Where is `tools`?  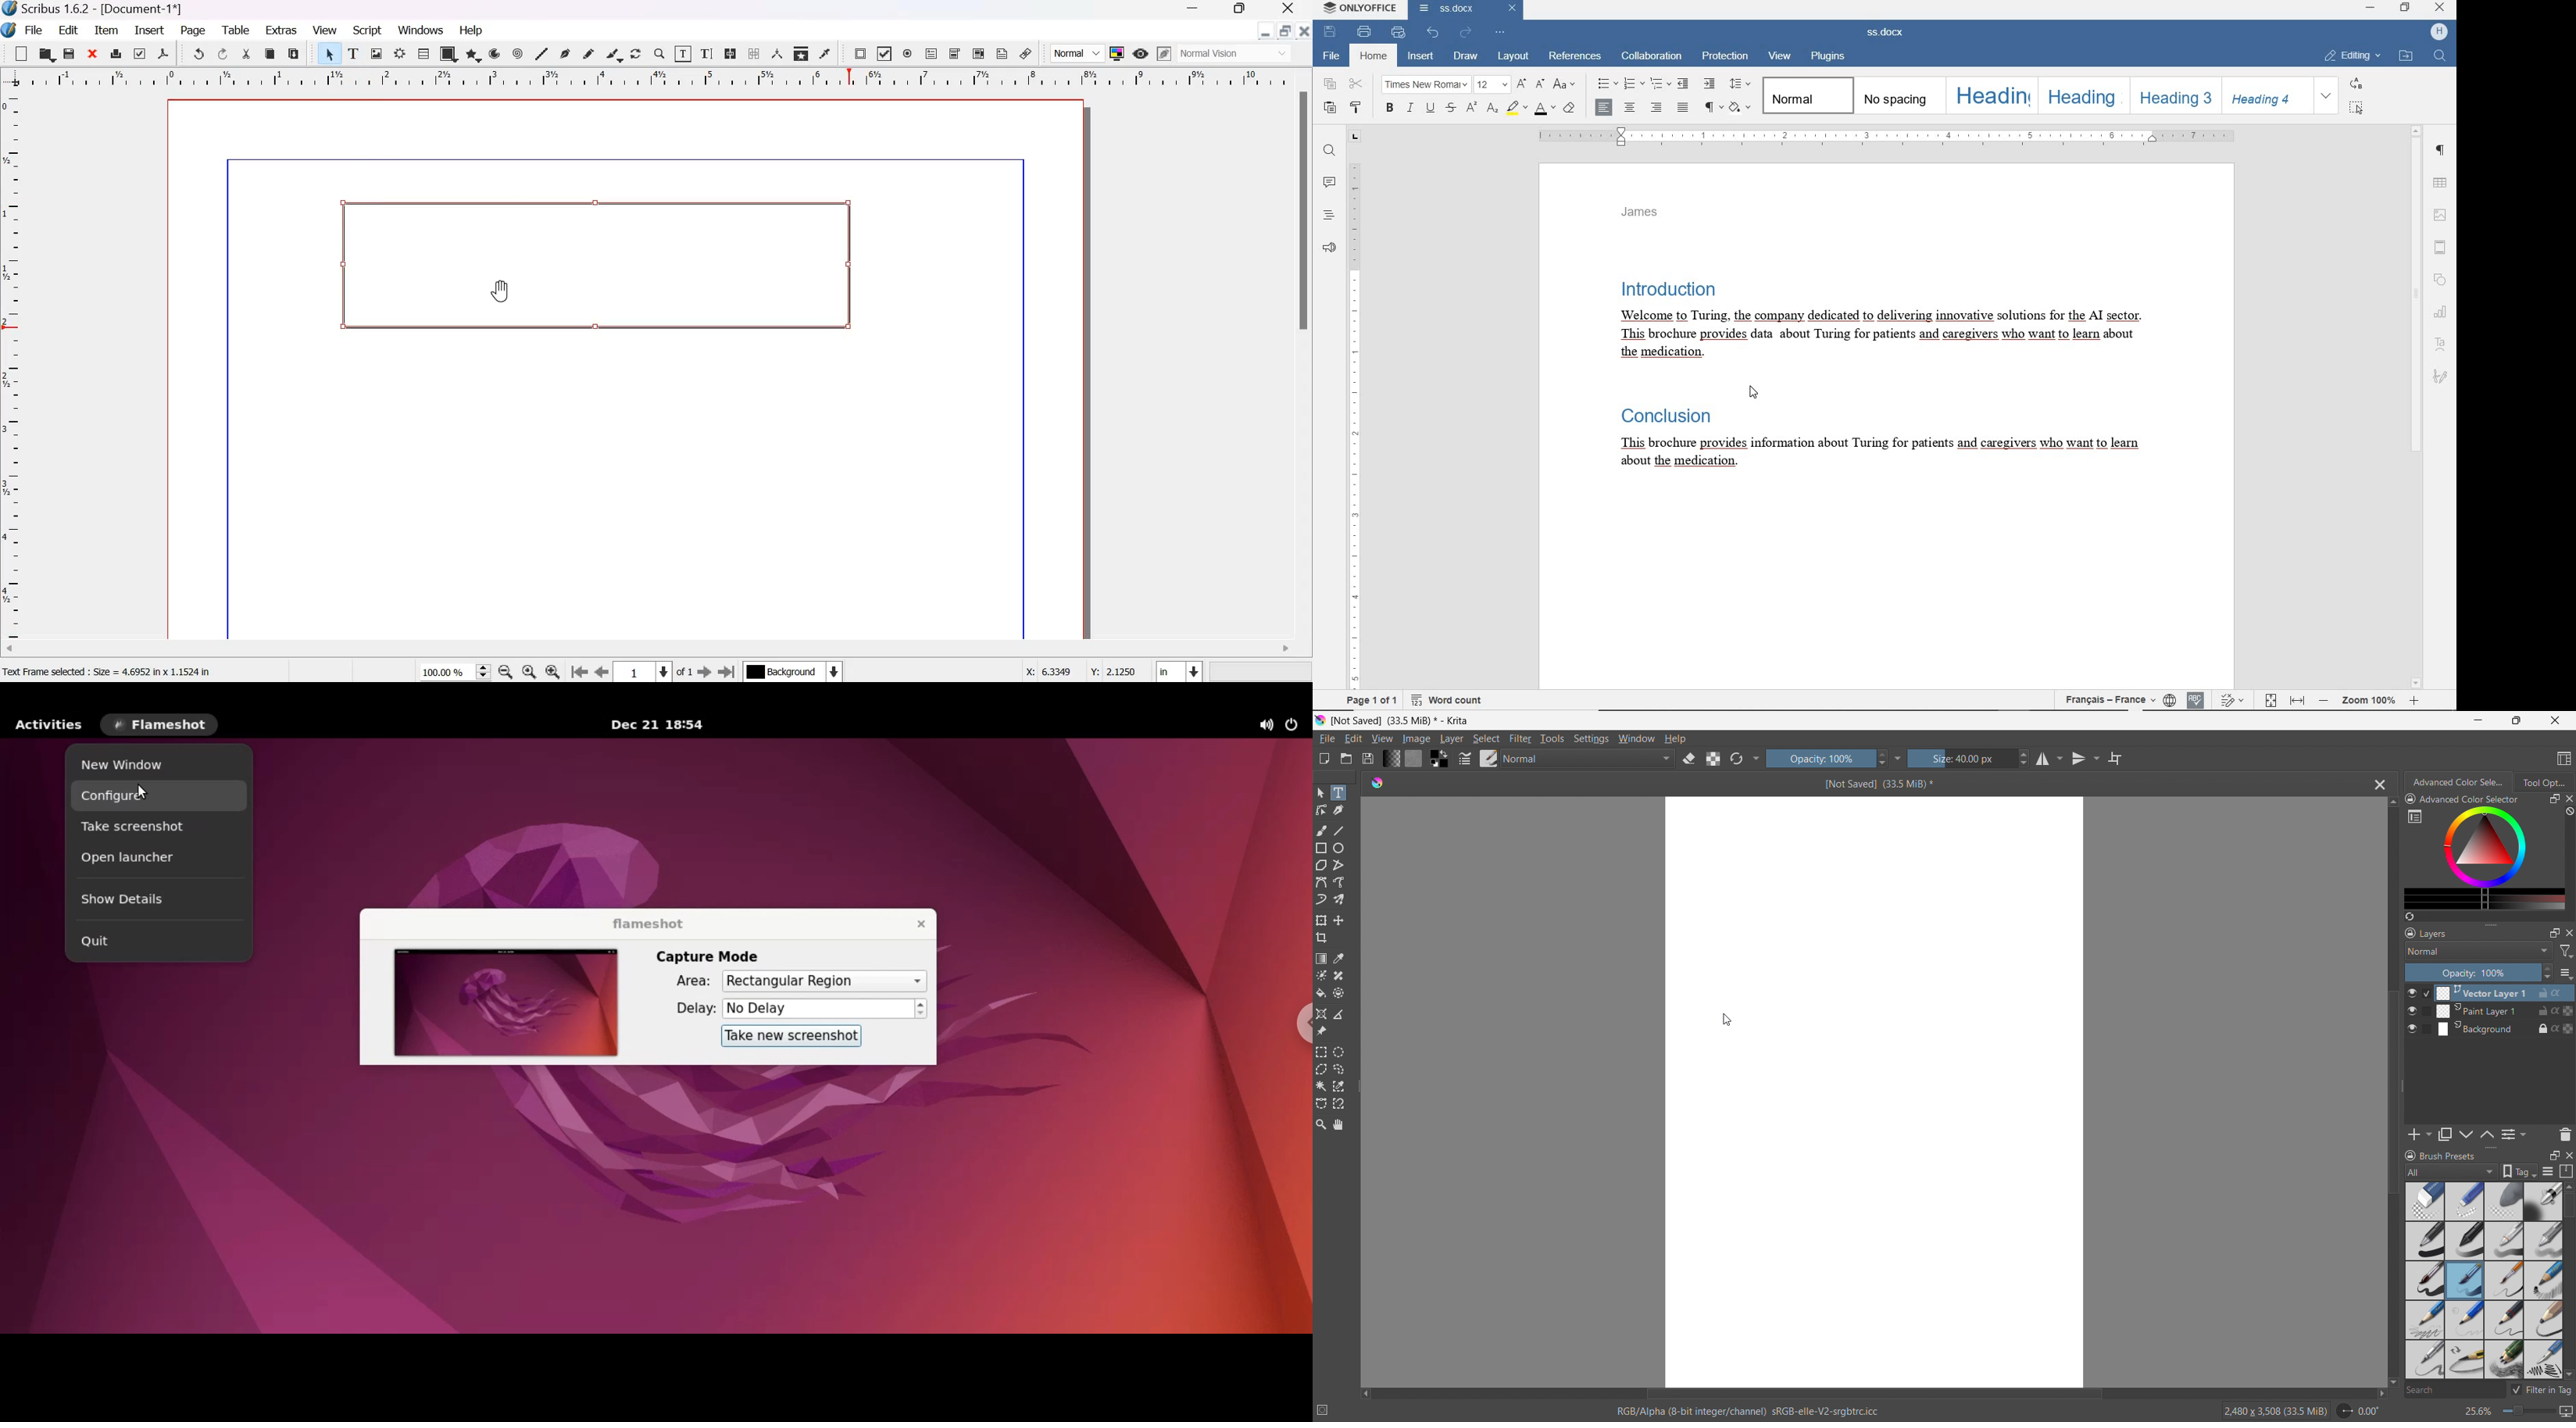
tools is located at coordinates (1553, 739).